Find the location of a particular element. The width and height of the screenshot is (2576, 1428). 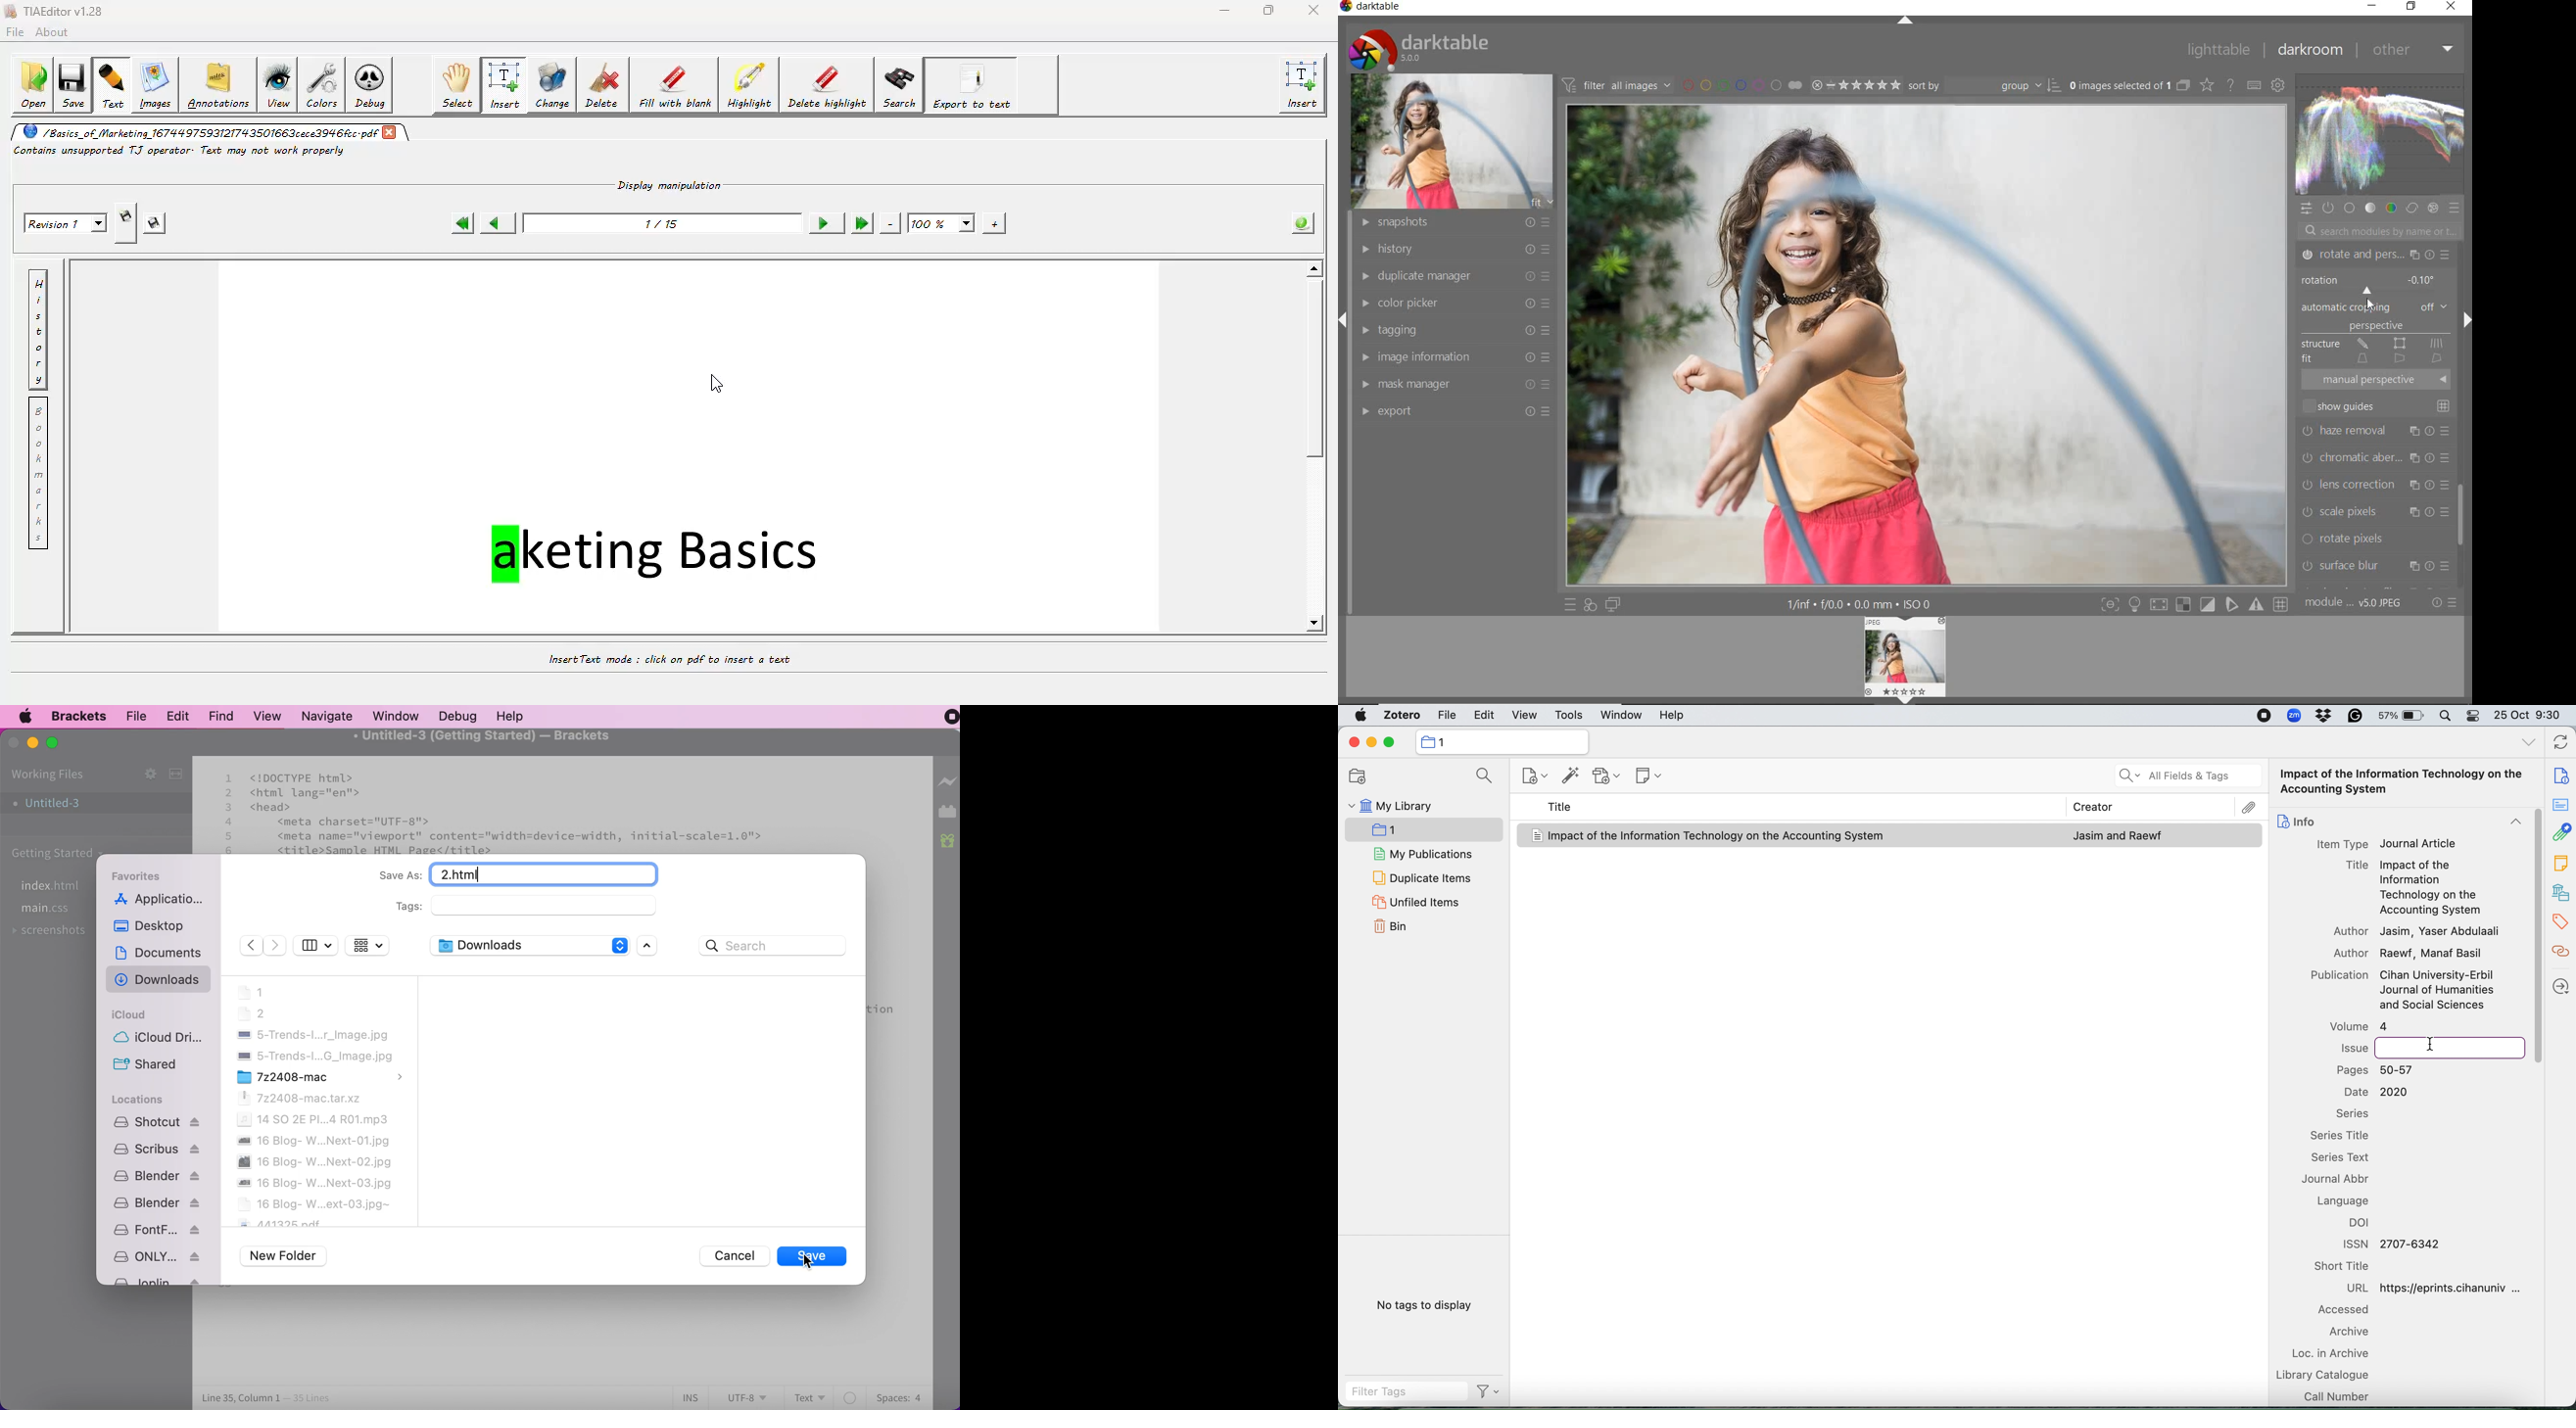

library catalogue is located at coordinates (2325, 1374).